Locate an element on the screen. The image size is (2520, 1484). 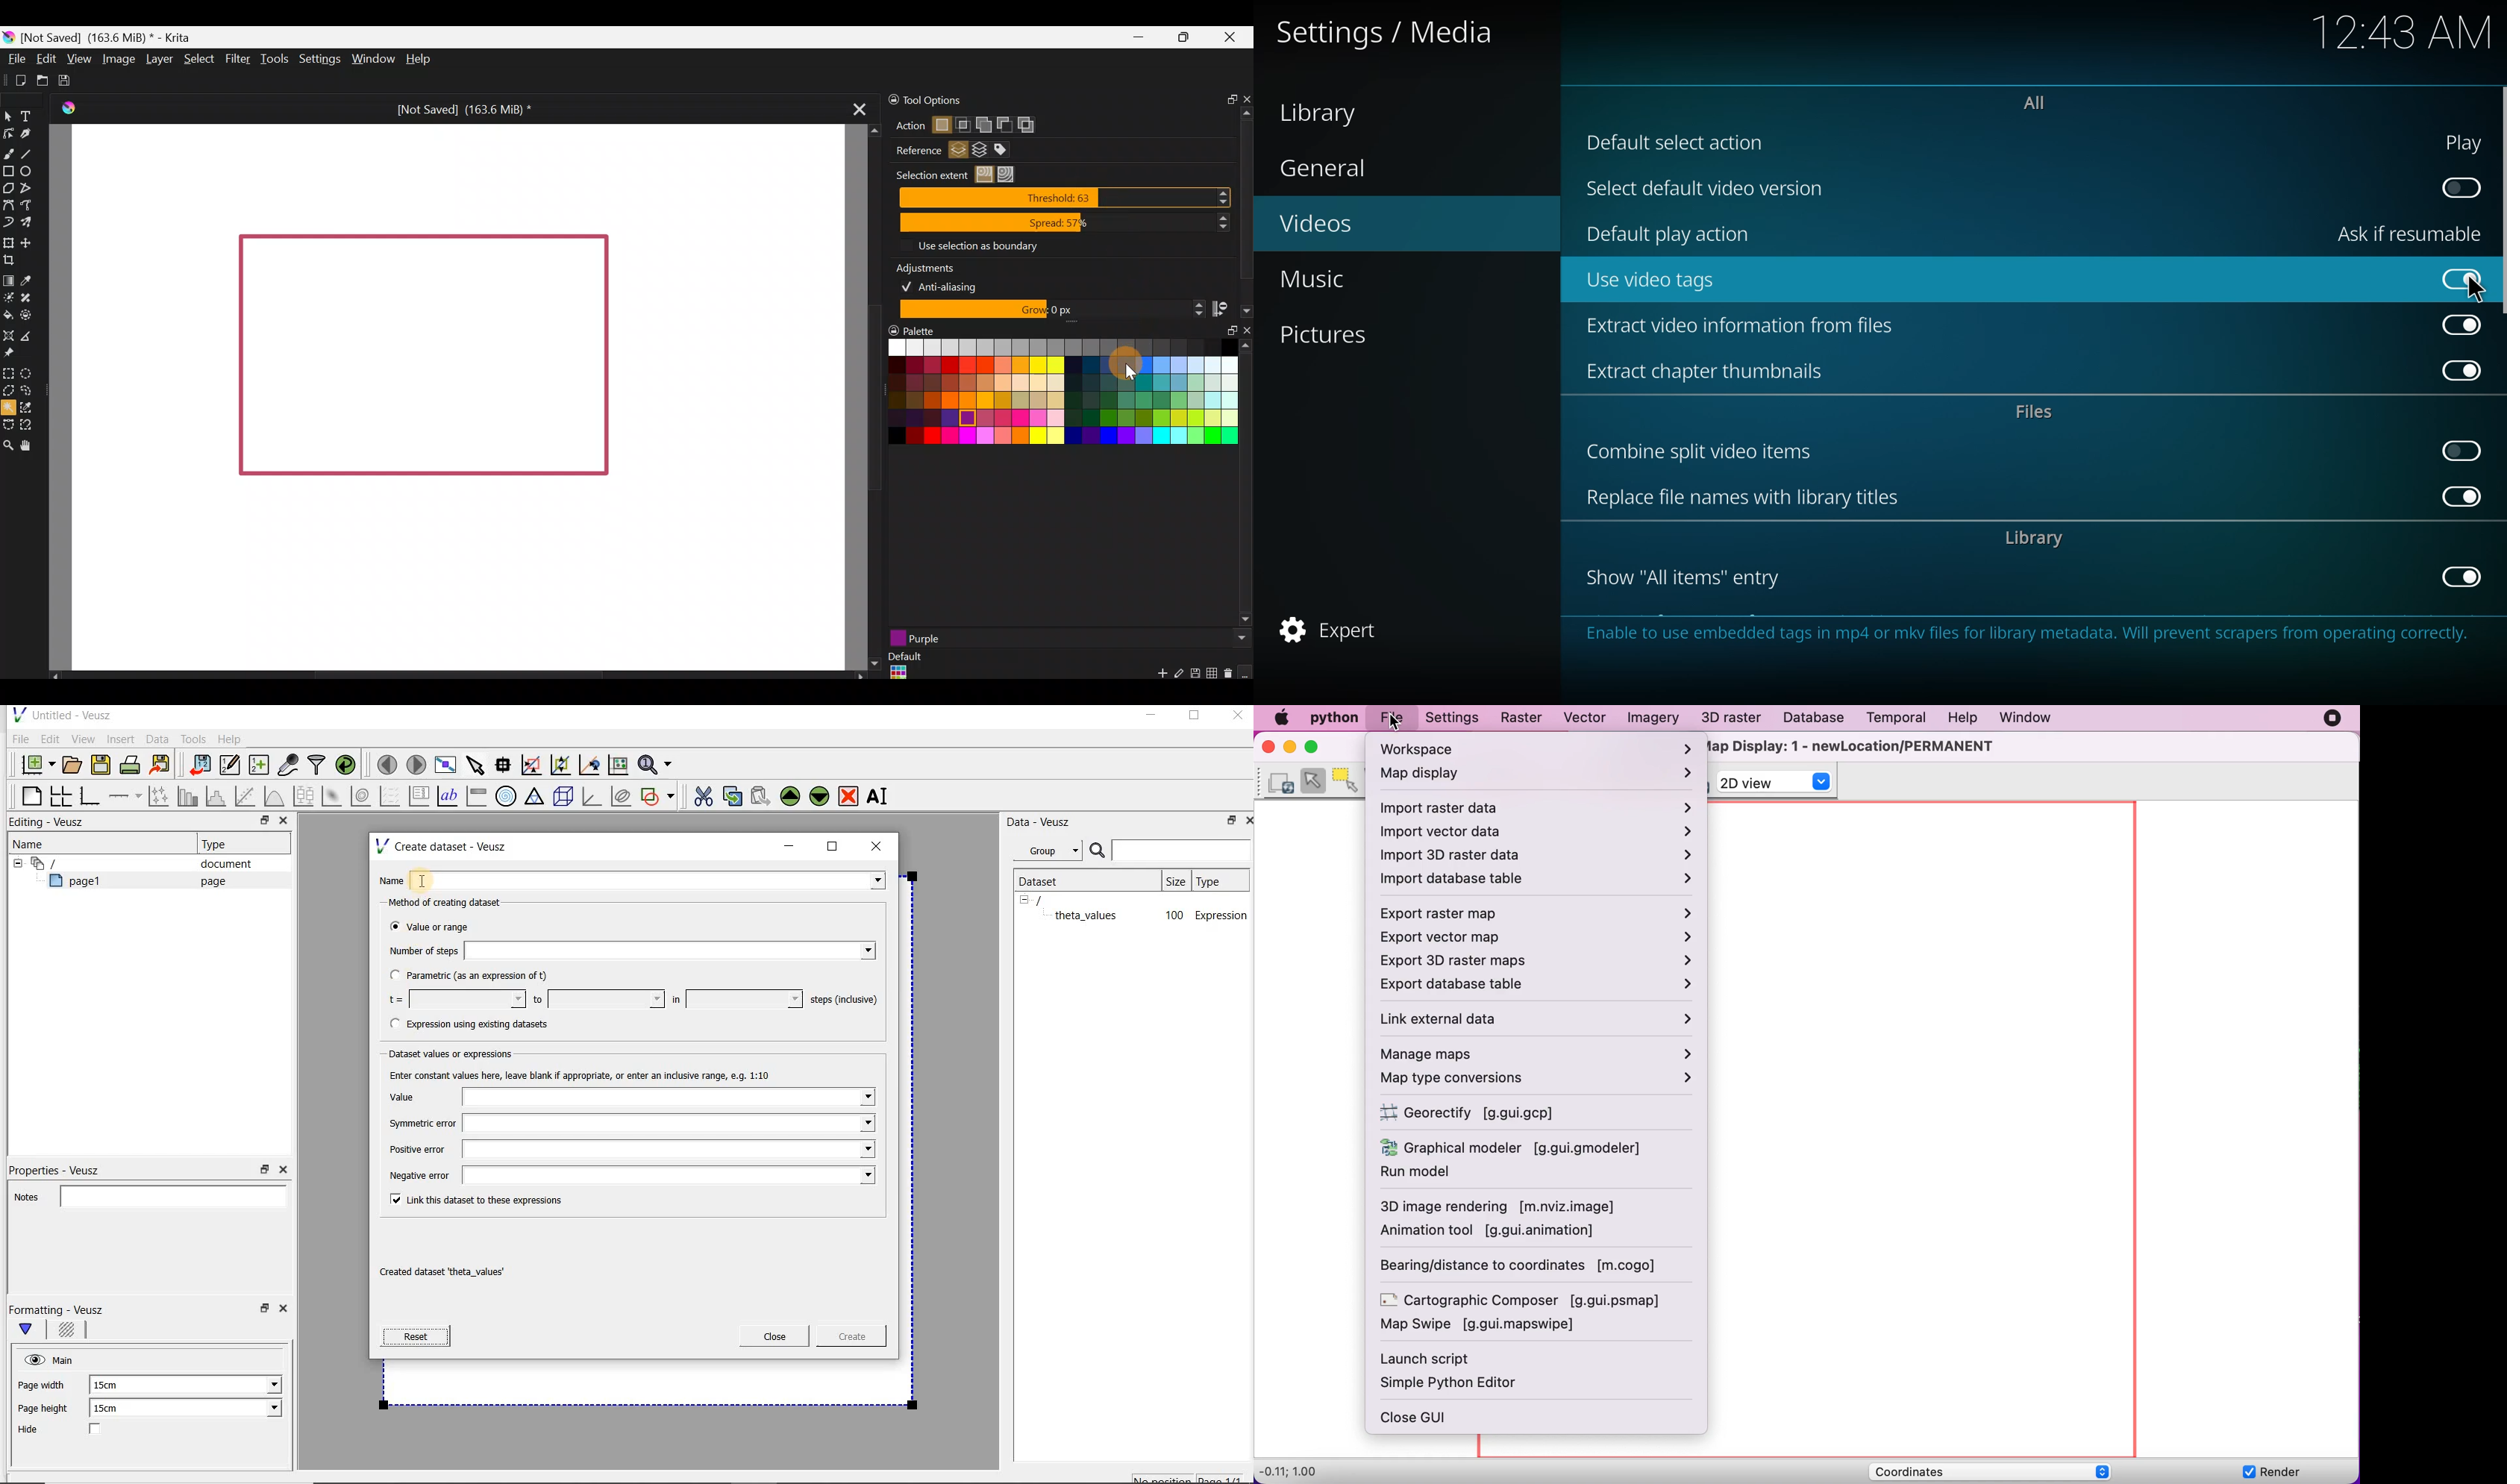
settings media is located at coordinates (1392, 33).